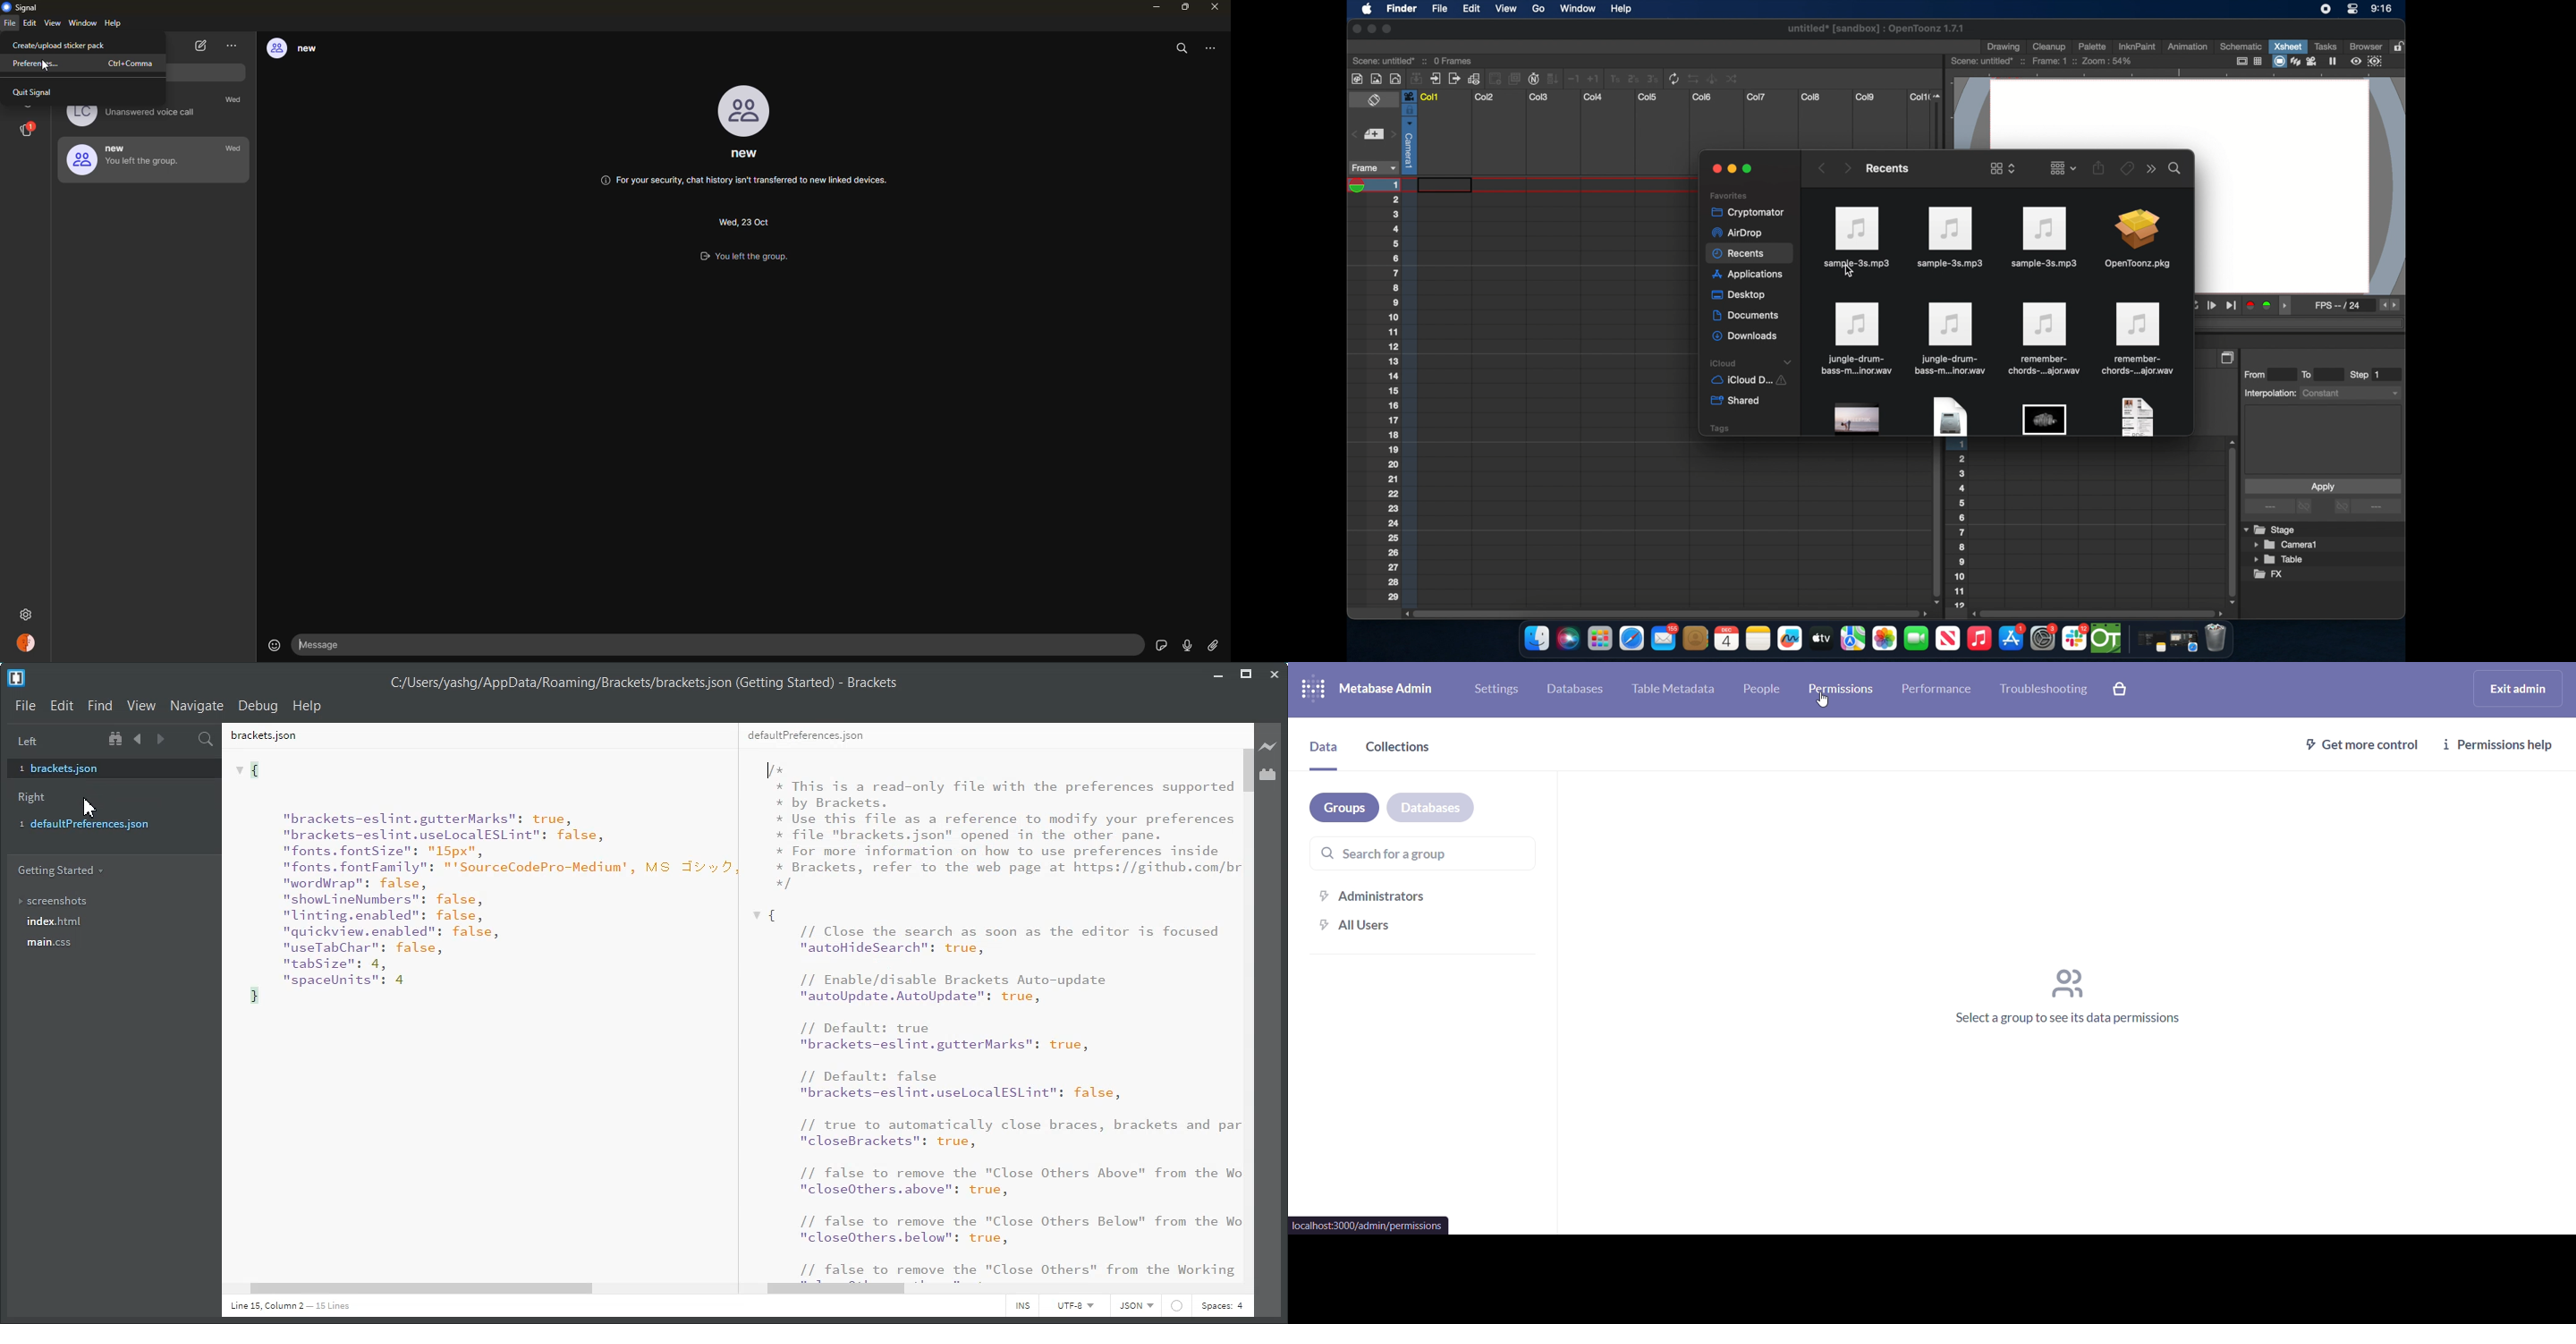  Describe the element at coordinates (1730, 169) in the screenshot. I see `minimize` at that location.